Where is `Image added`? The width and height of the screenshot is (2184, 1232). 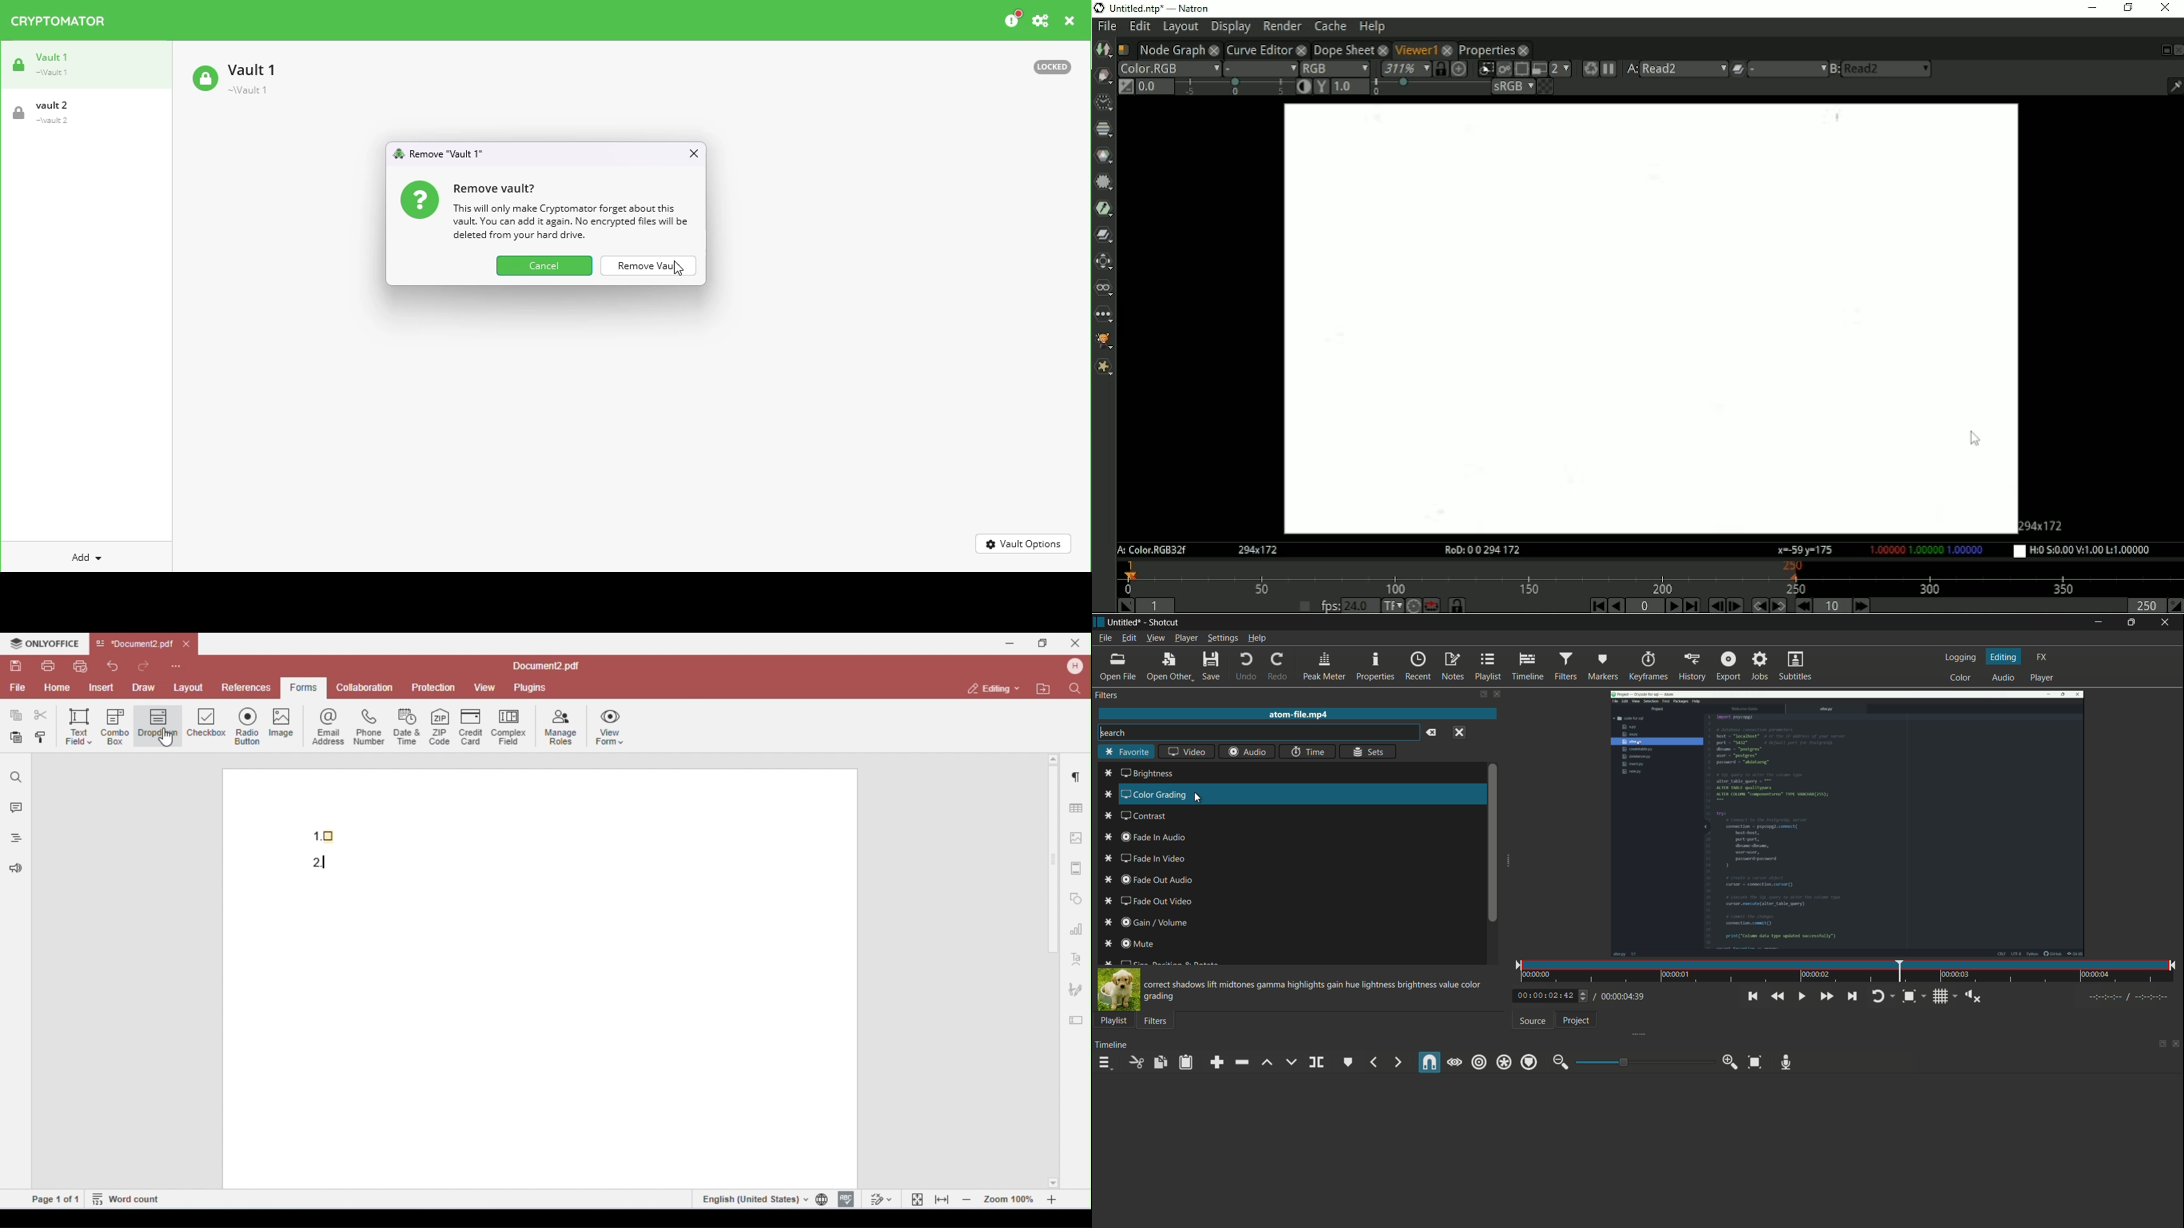
Image added is located at coordinates (1647, 319).